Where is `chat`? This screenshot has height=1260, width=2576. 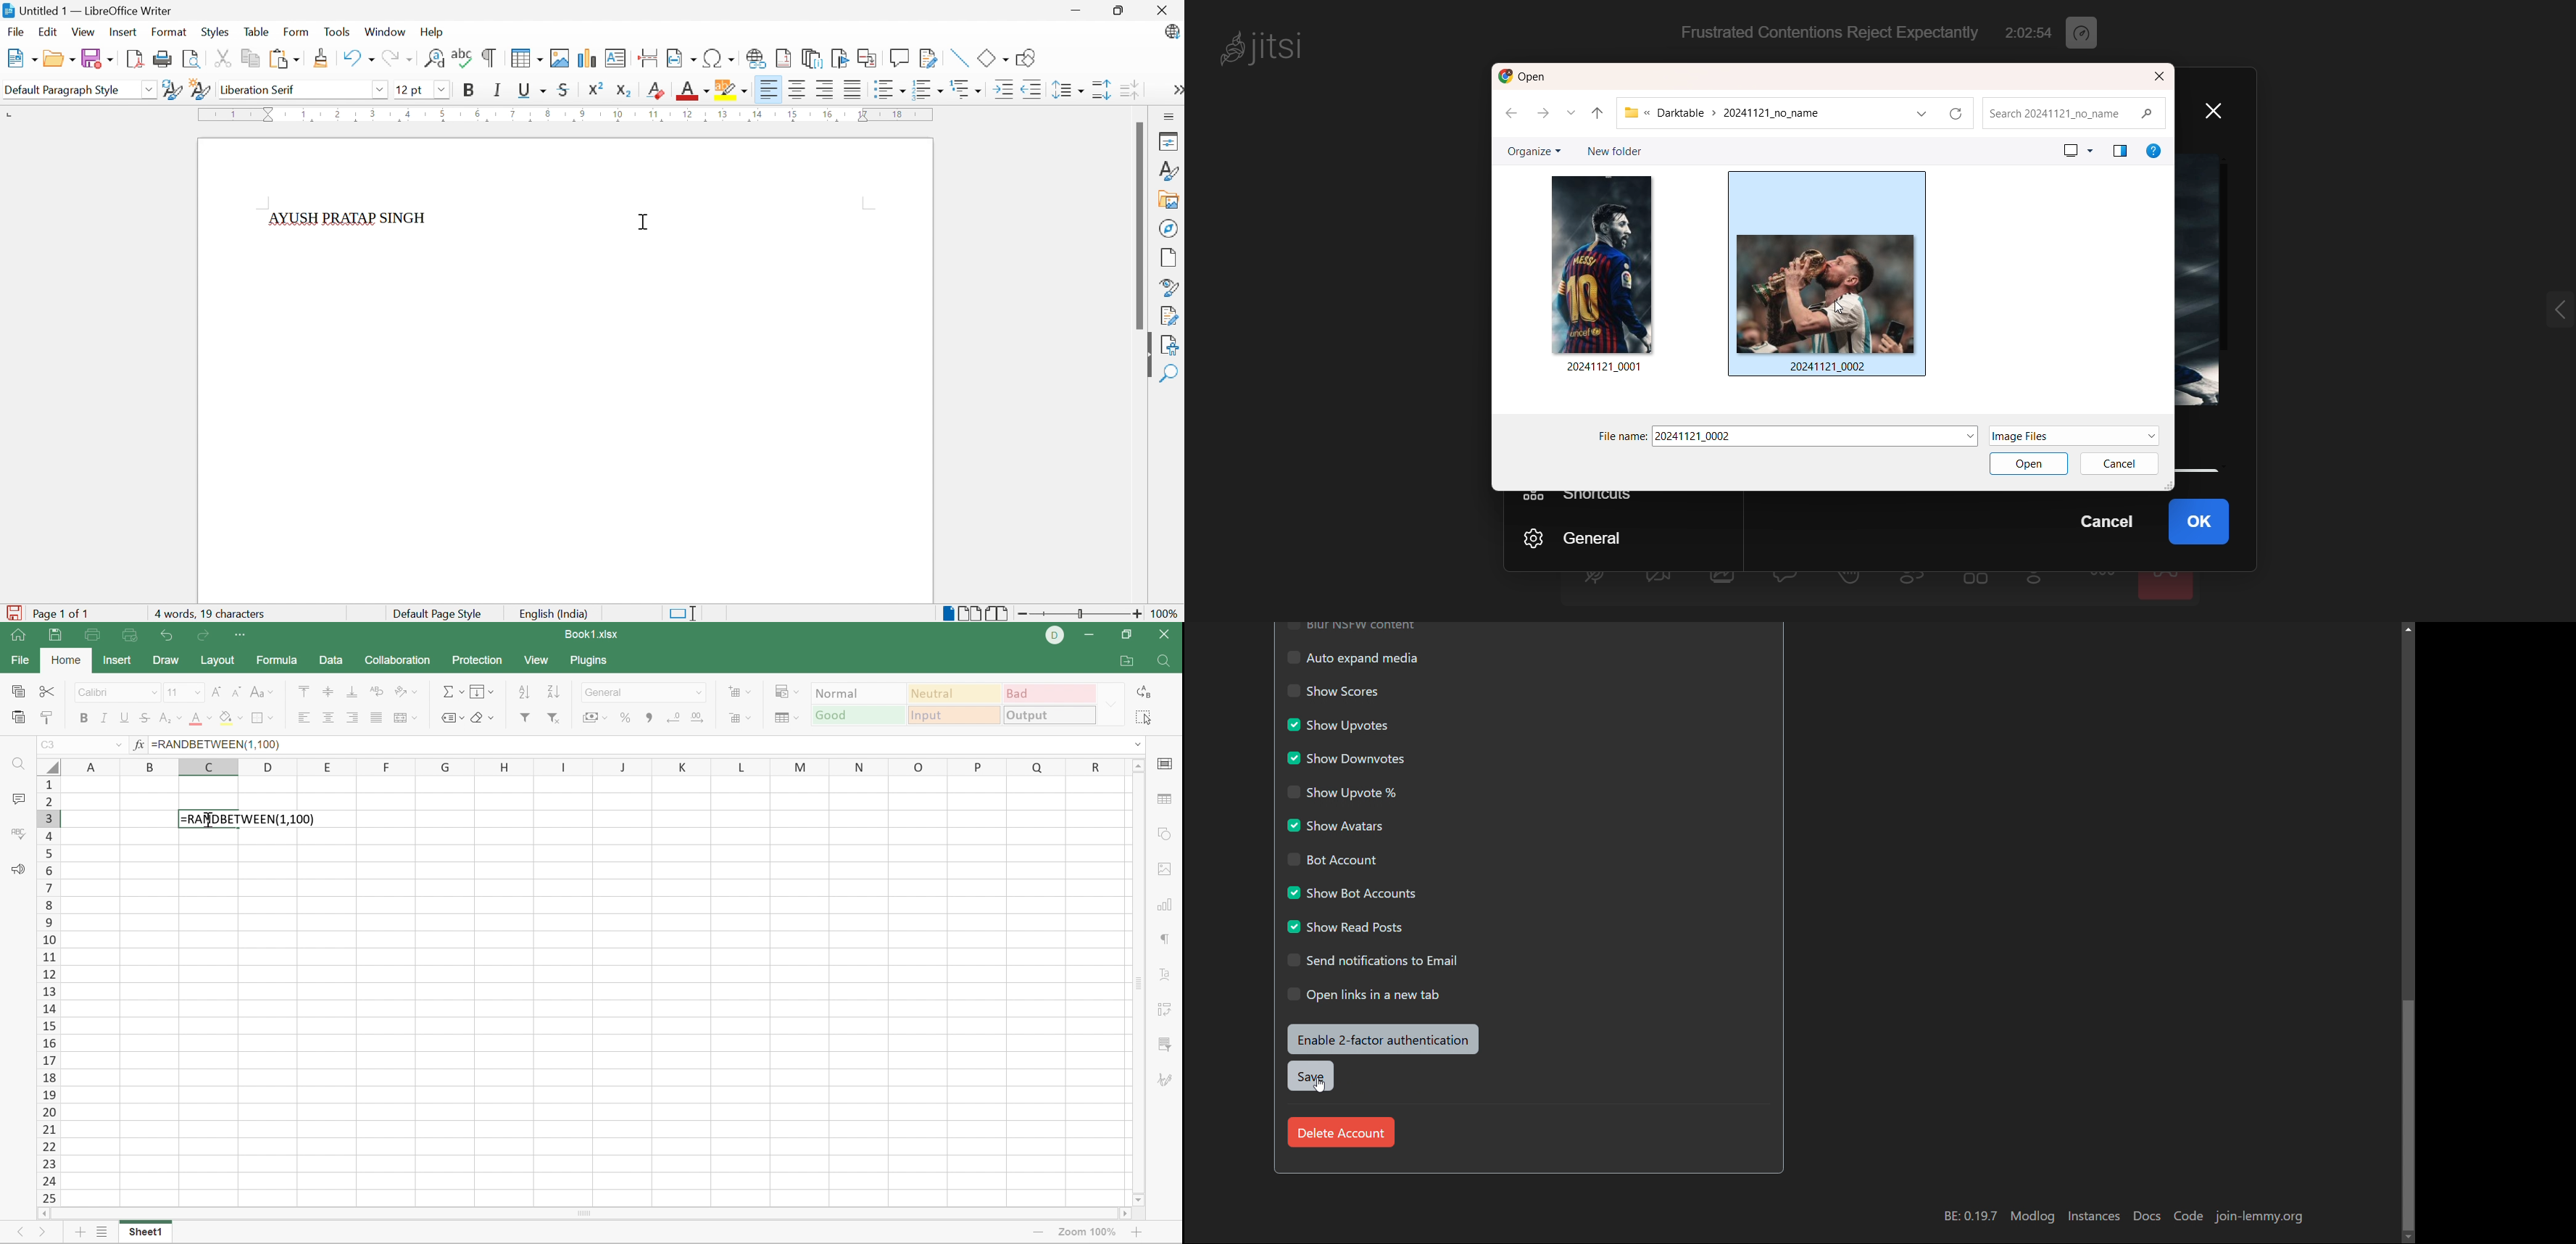 chat is located at coordinates (1788, 579).